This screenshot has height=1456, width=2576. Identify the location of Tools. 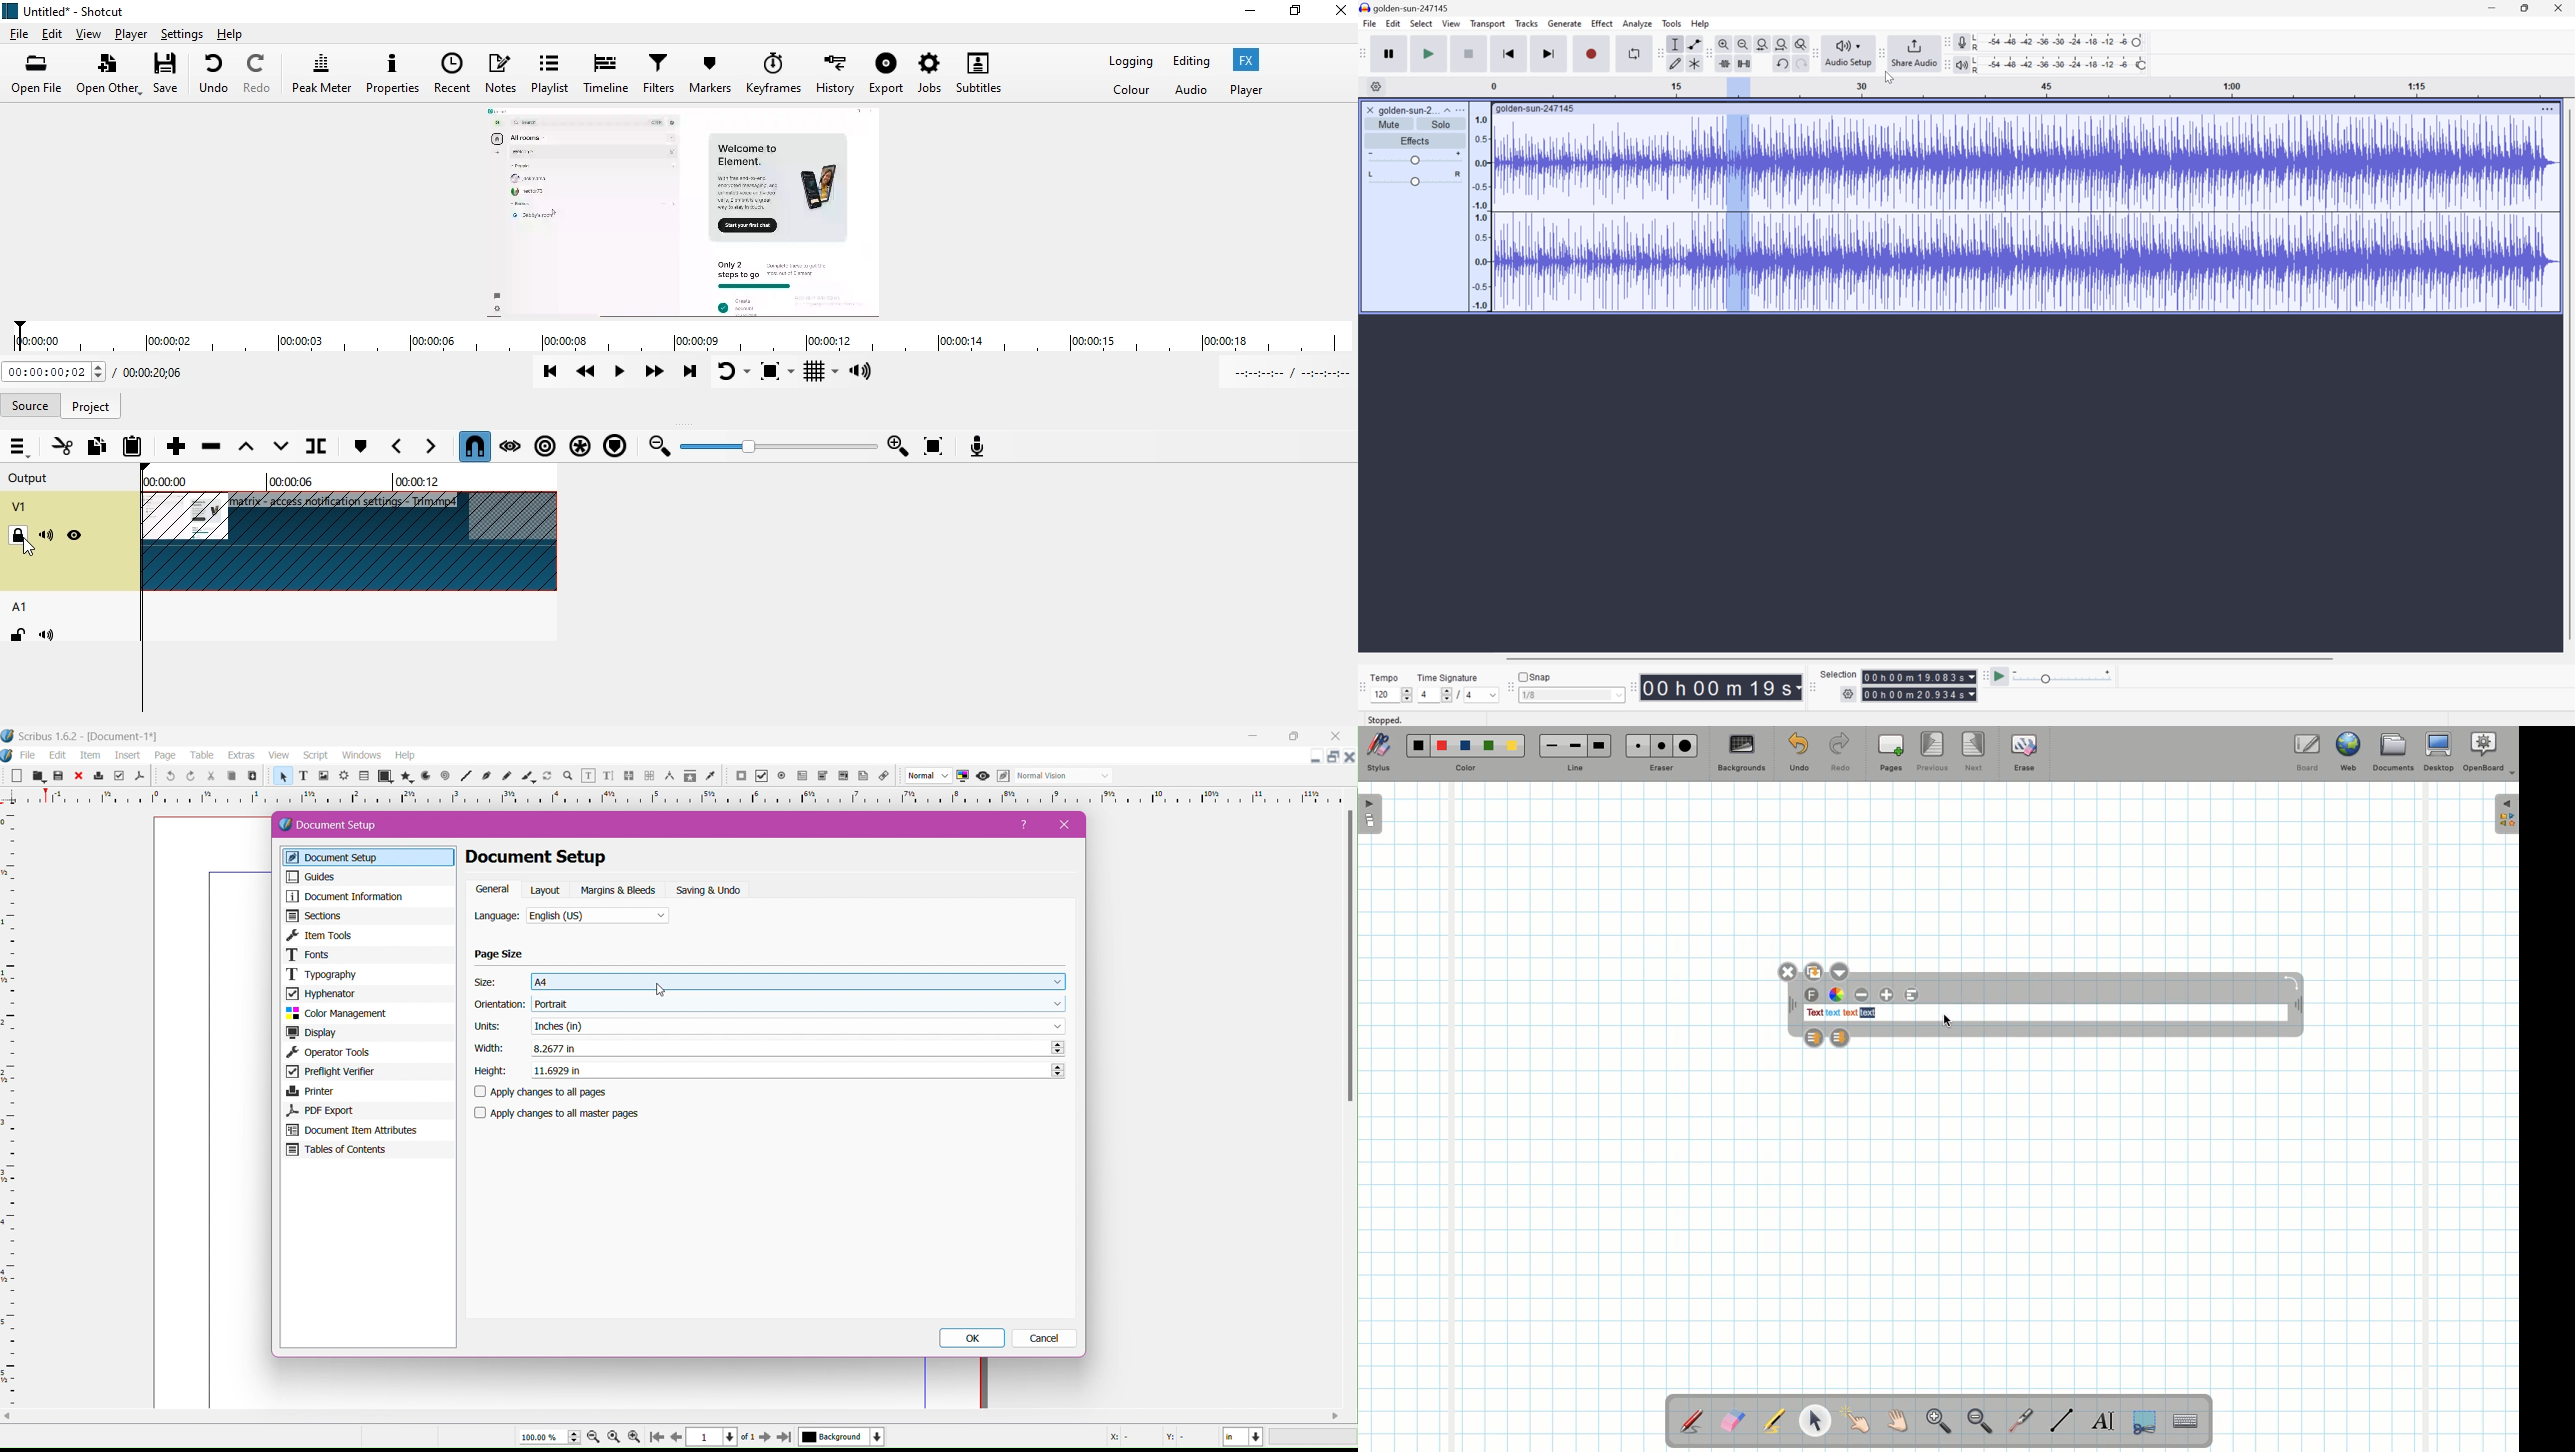
(1672, 23).